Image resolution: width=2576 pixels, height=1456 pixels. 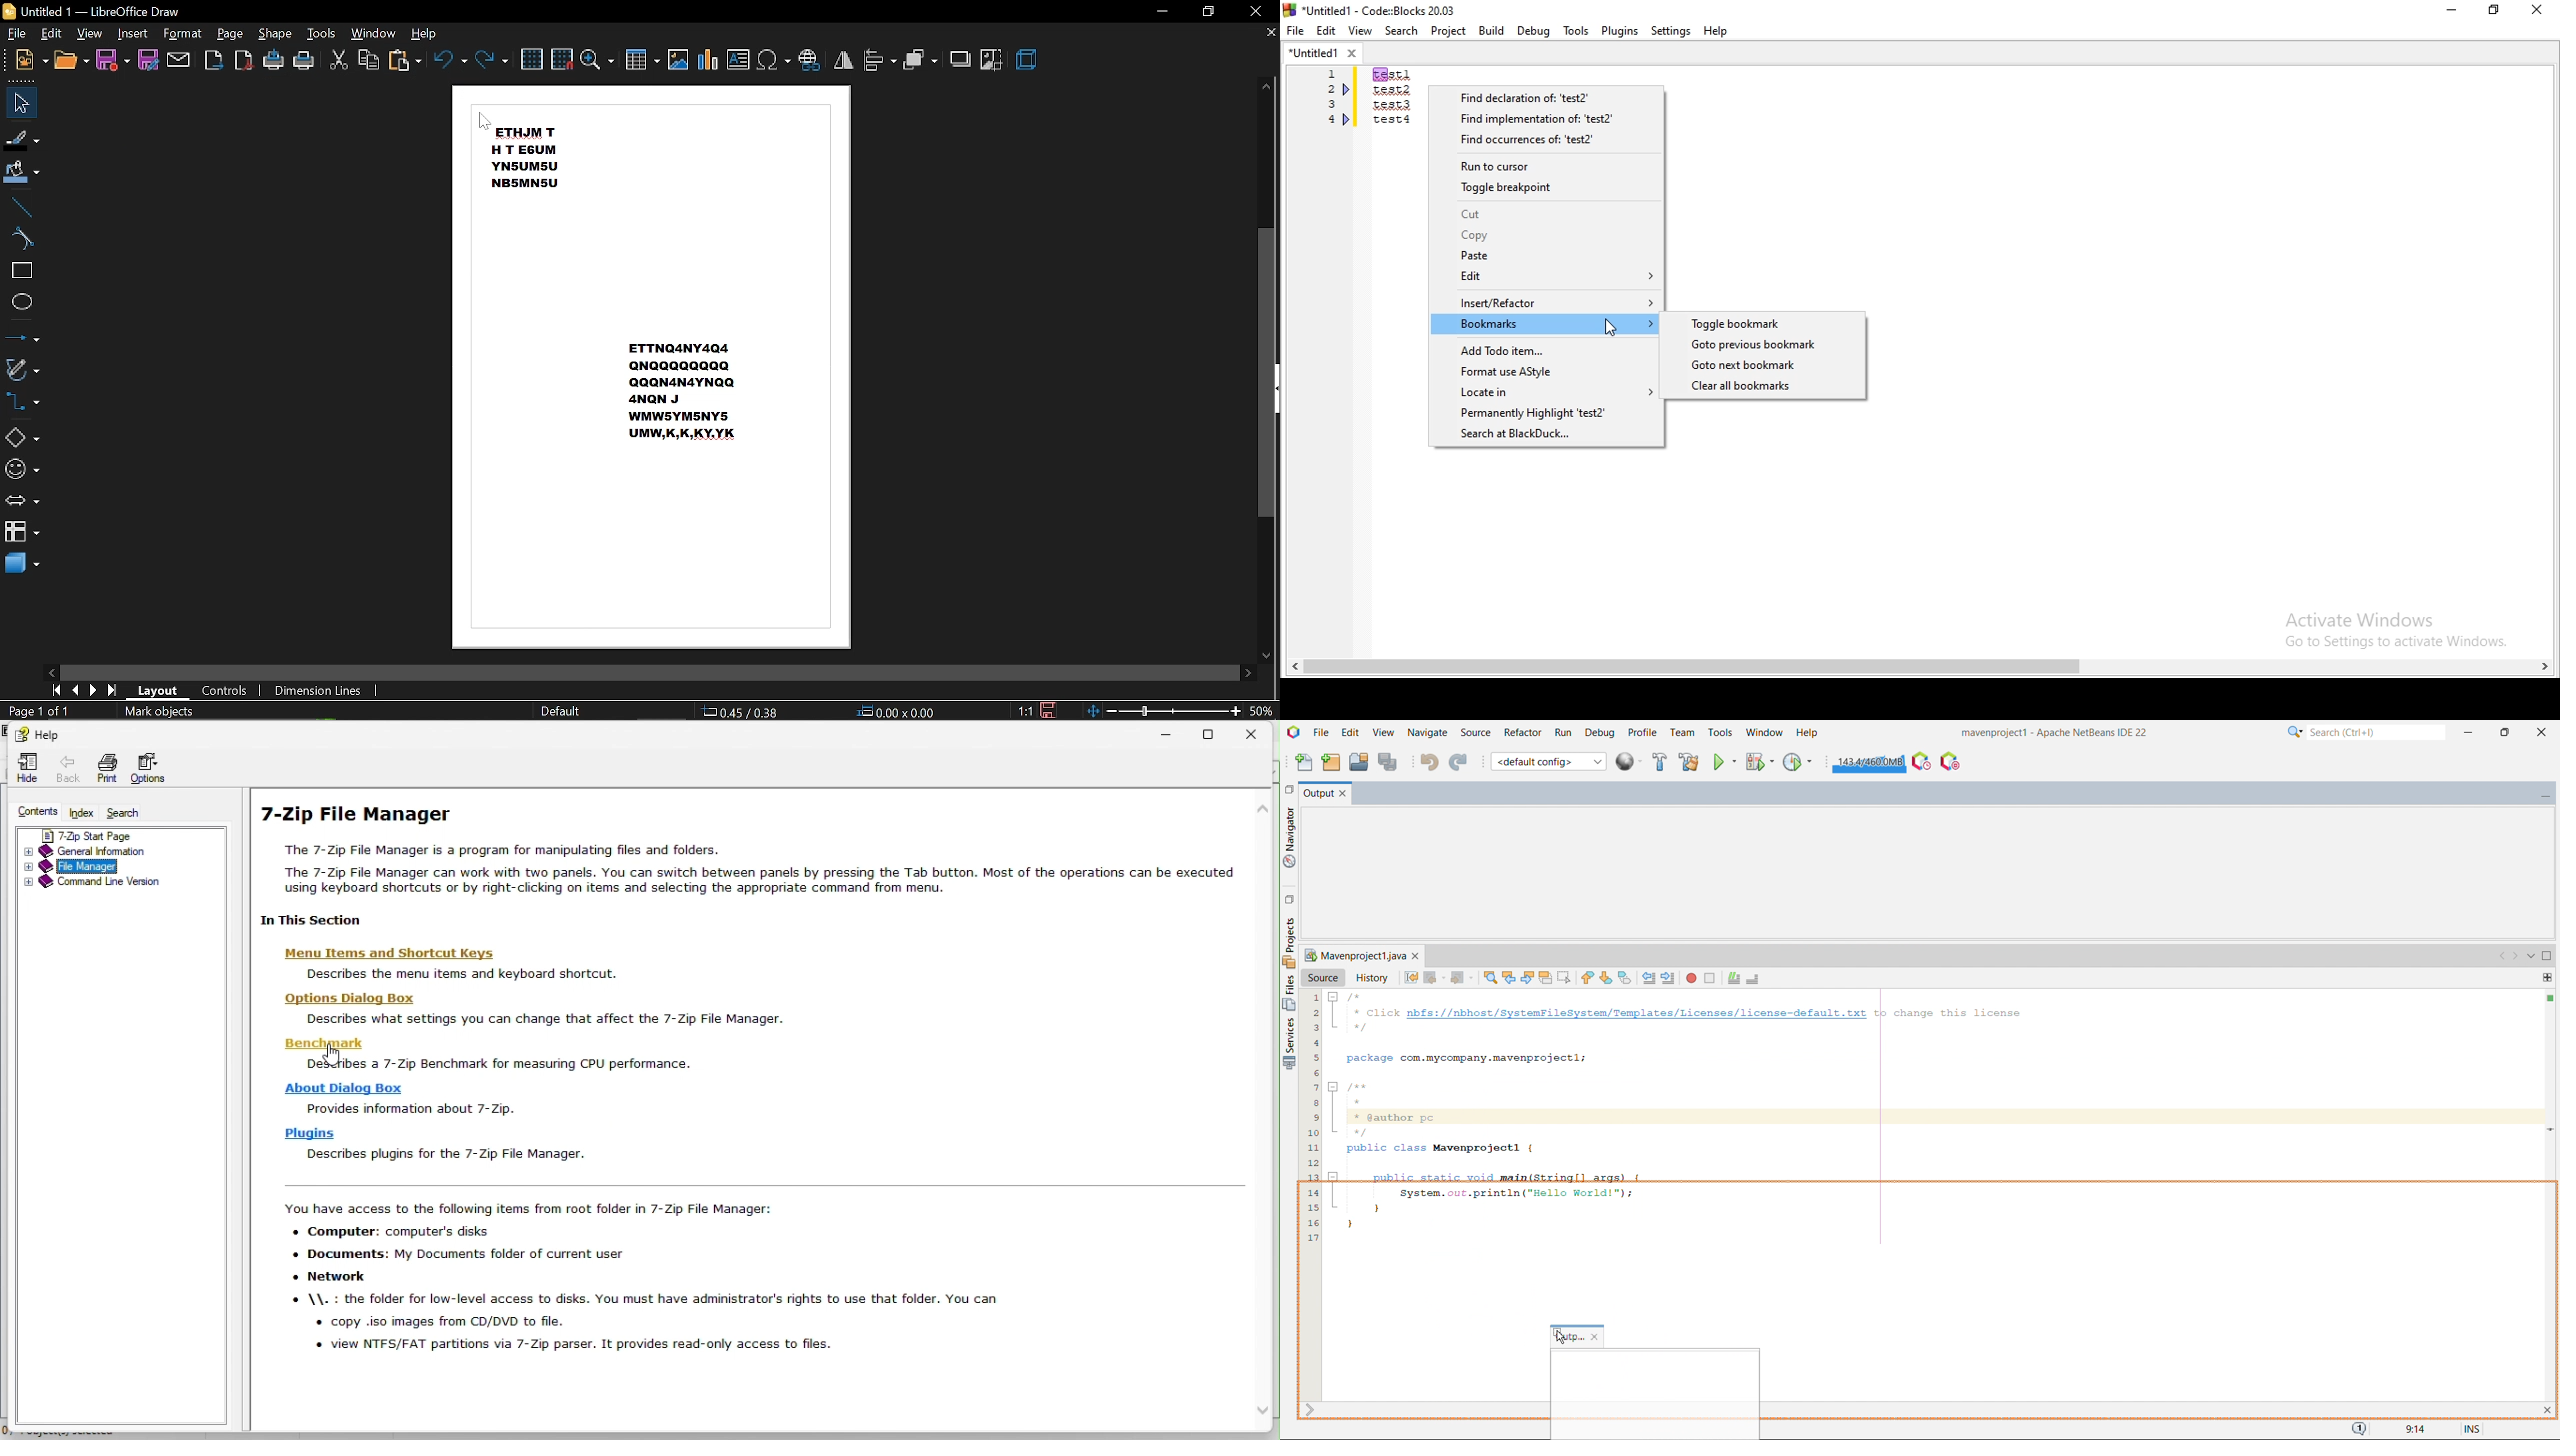 I want to click on insert chart, so click(x=708, y=60).